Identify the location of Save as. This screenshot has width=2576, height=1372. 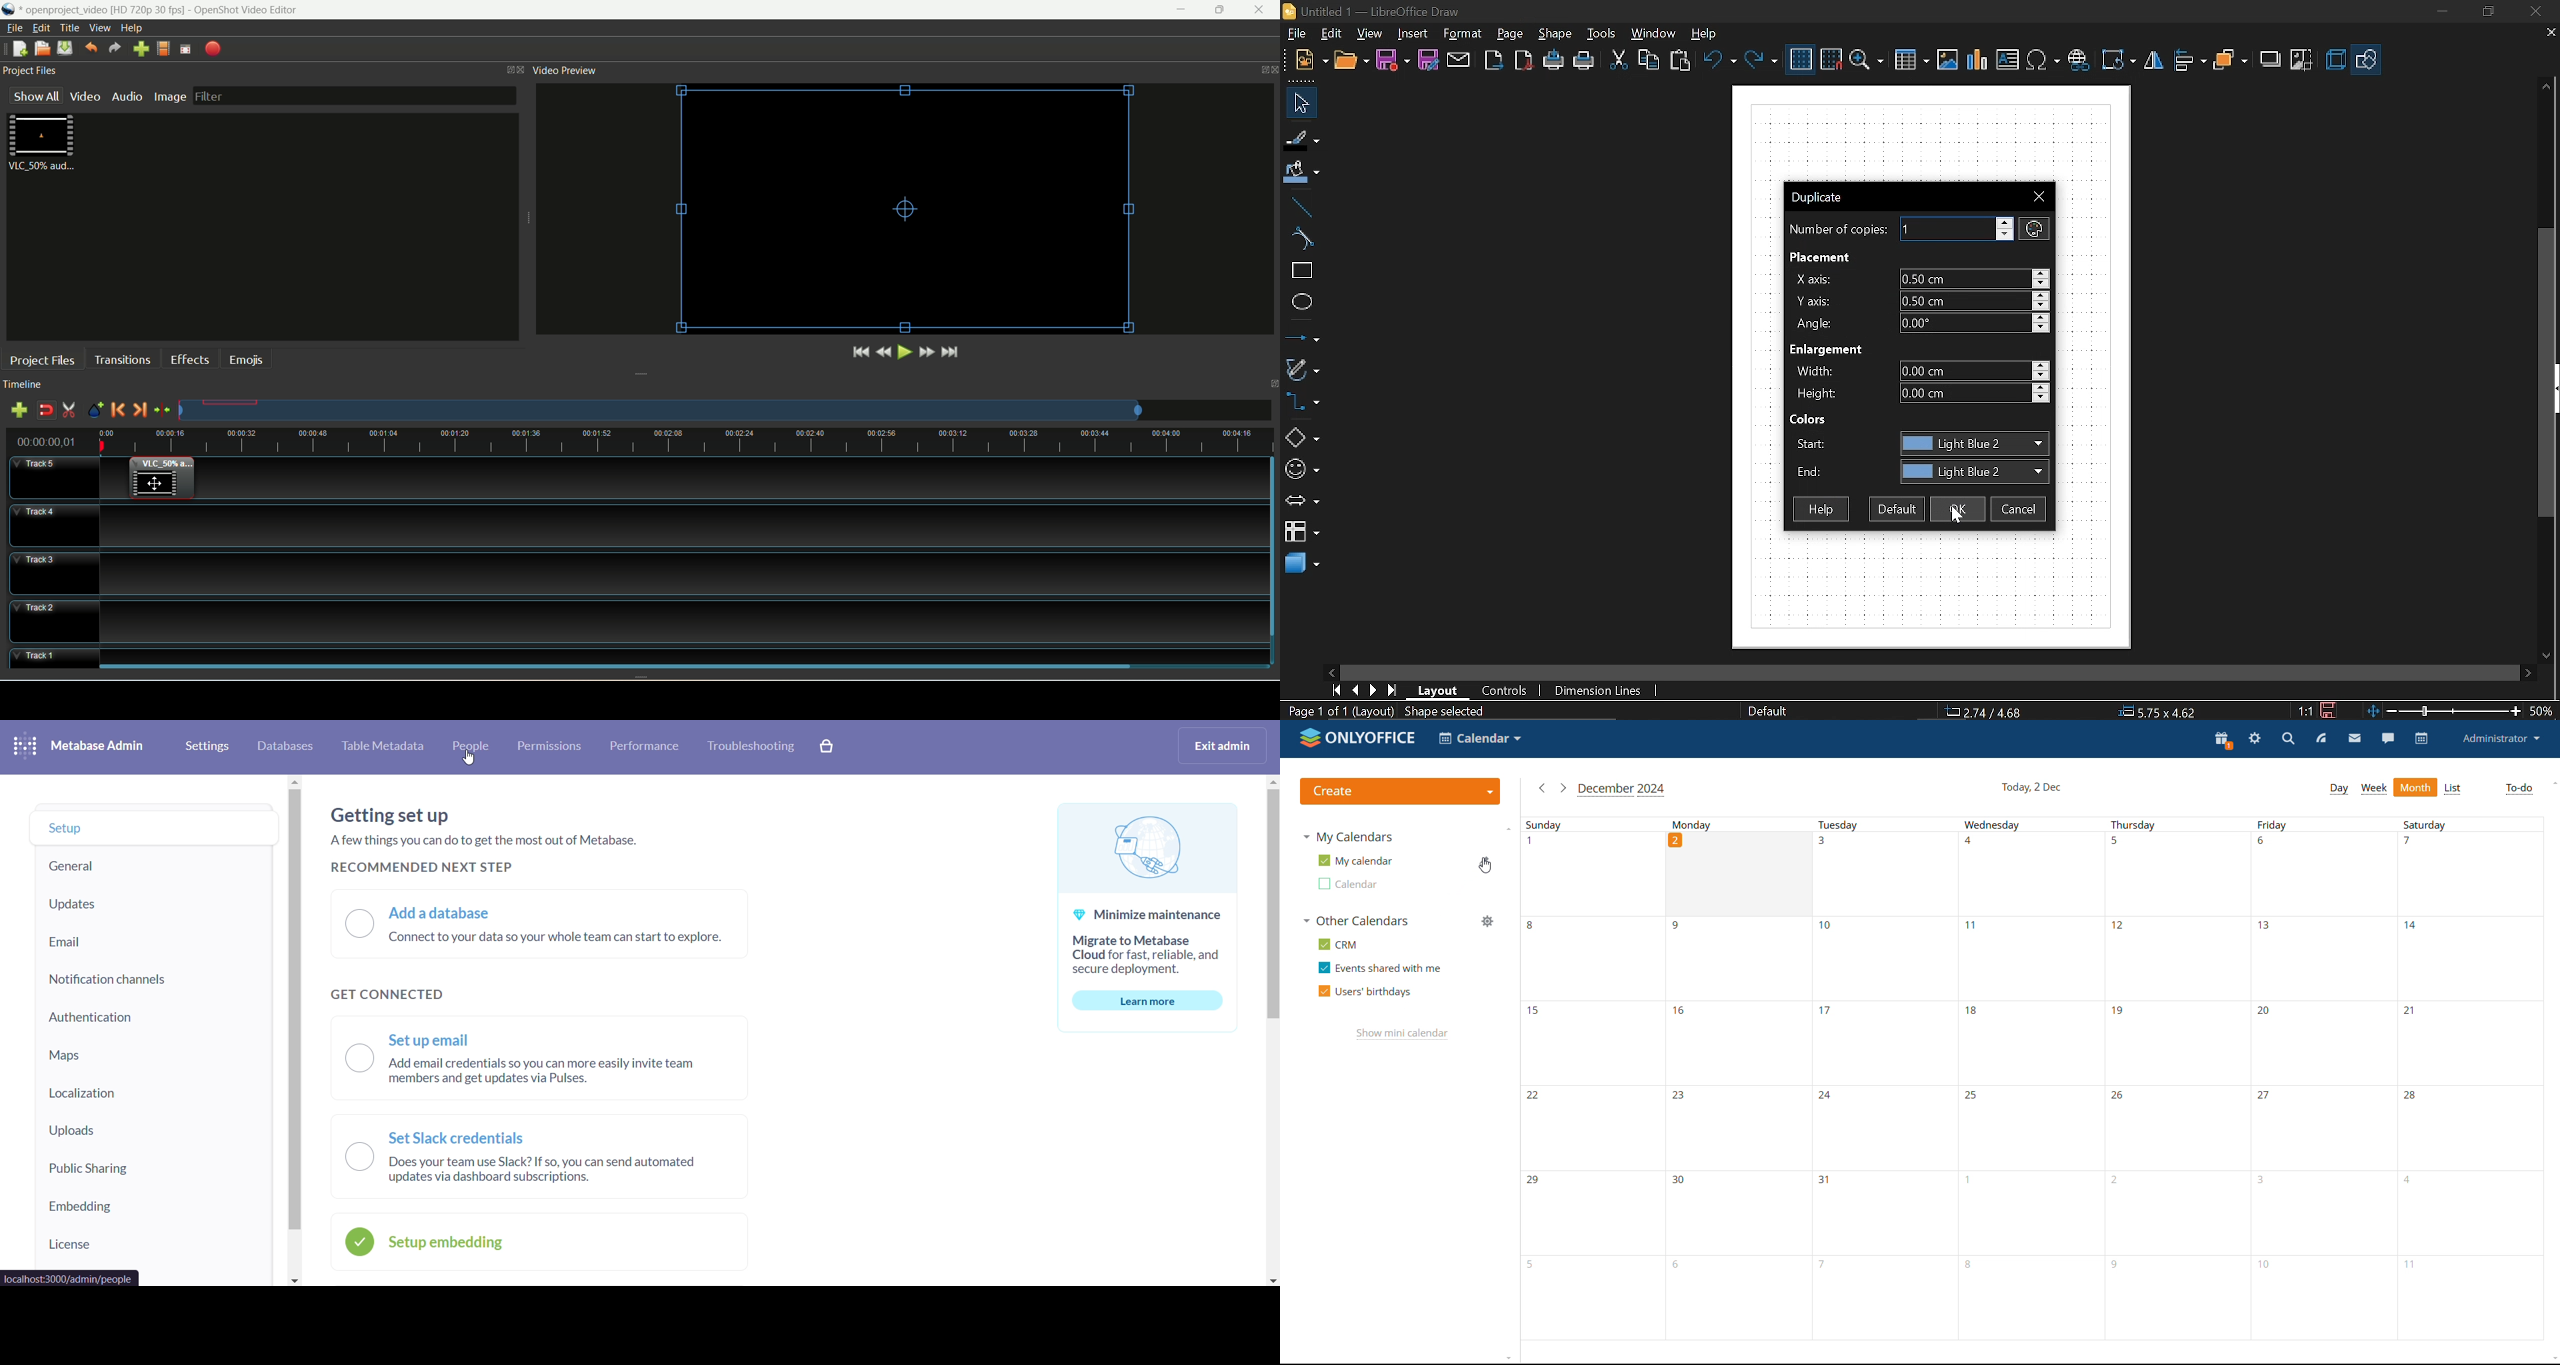
(1428, 60).